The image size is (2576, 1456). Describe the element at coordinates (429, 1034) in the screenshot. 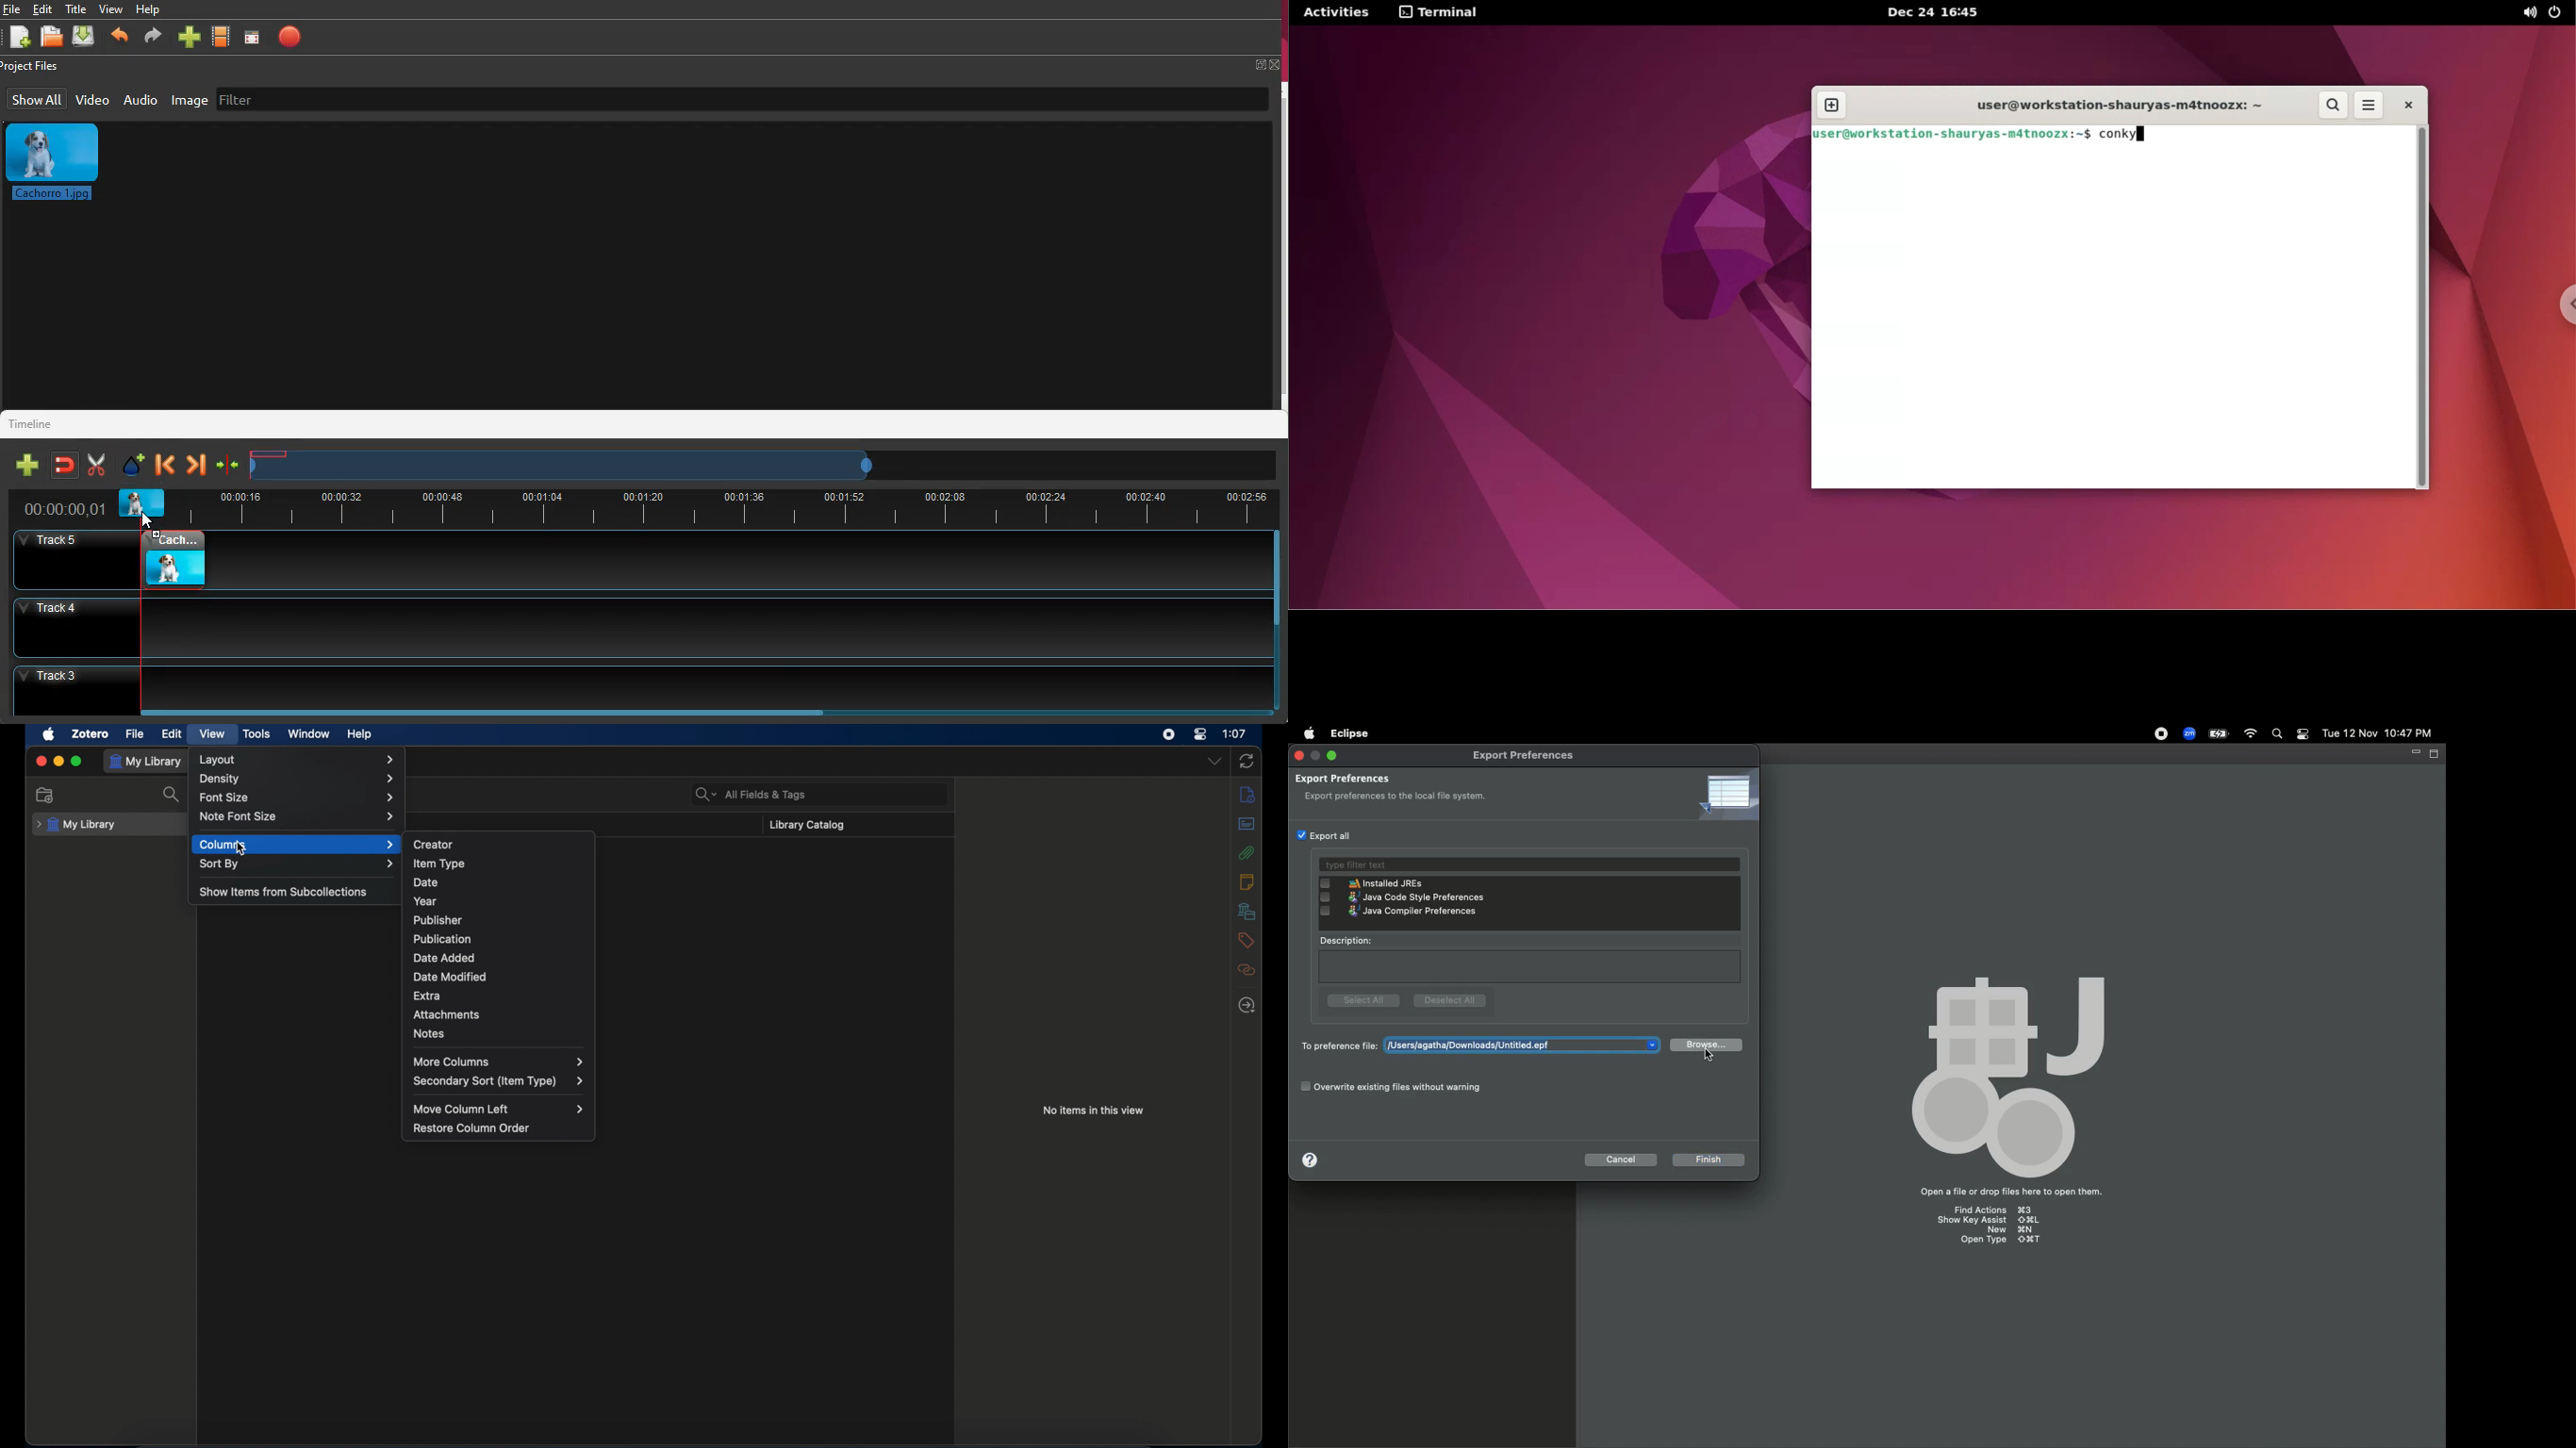

I see `notes` at that location.